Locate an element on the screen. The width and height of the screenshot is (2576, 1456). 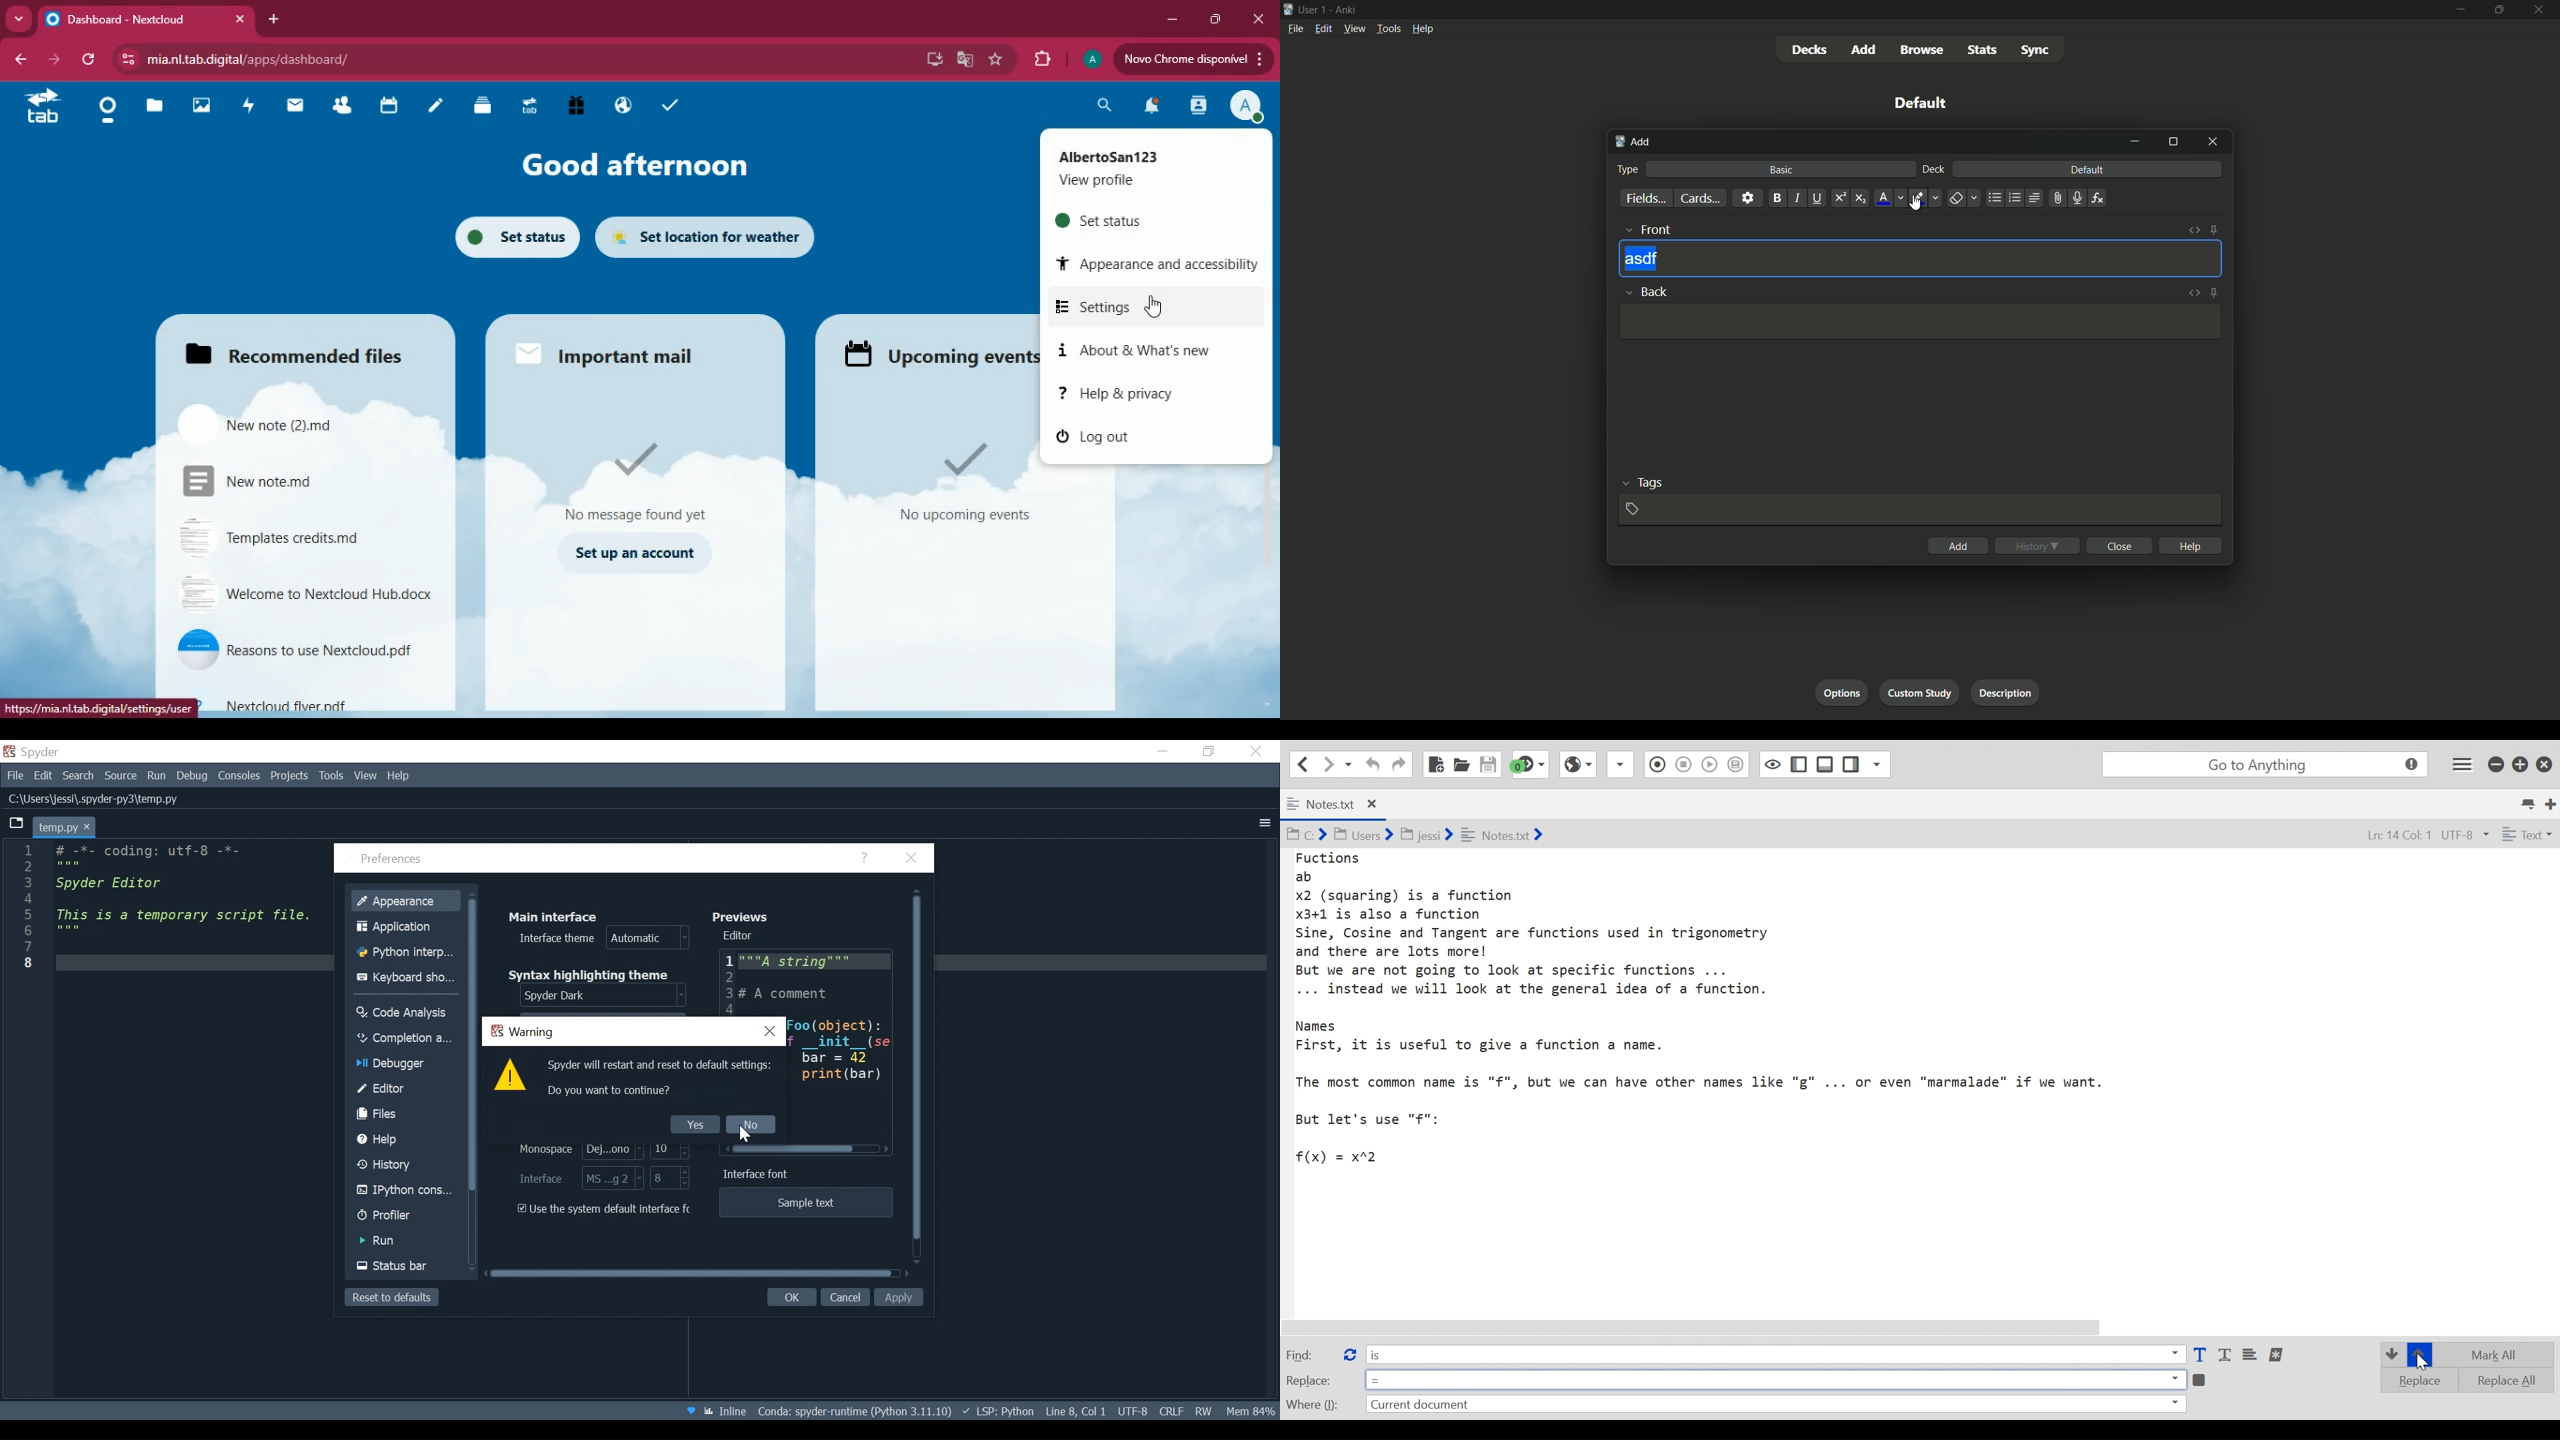
Restore is located at coordinates (1210, 752).